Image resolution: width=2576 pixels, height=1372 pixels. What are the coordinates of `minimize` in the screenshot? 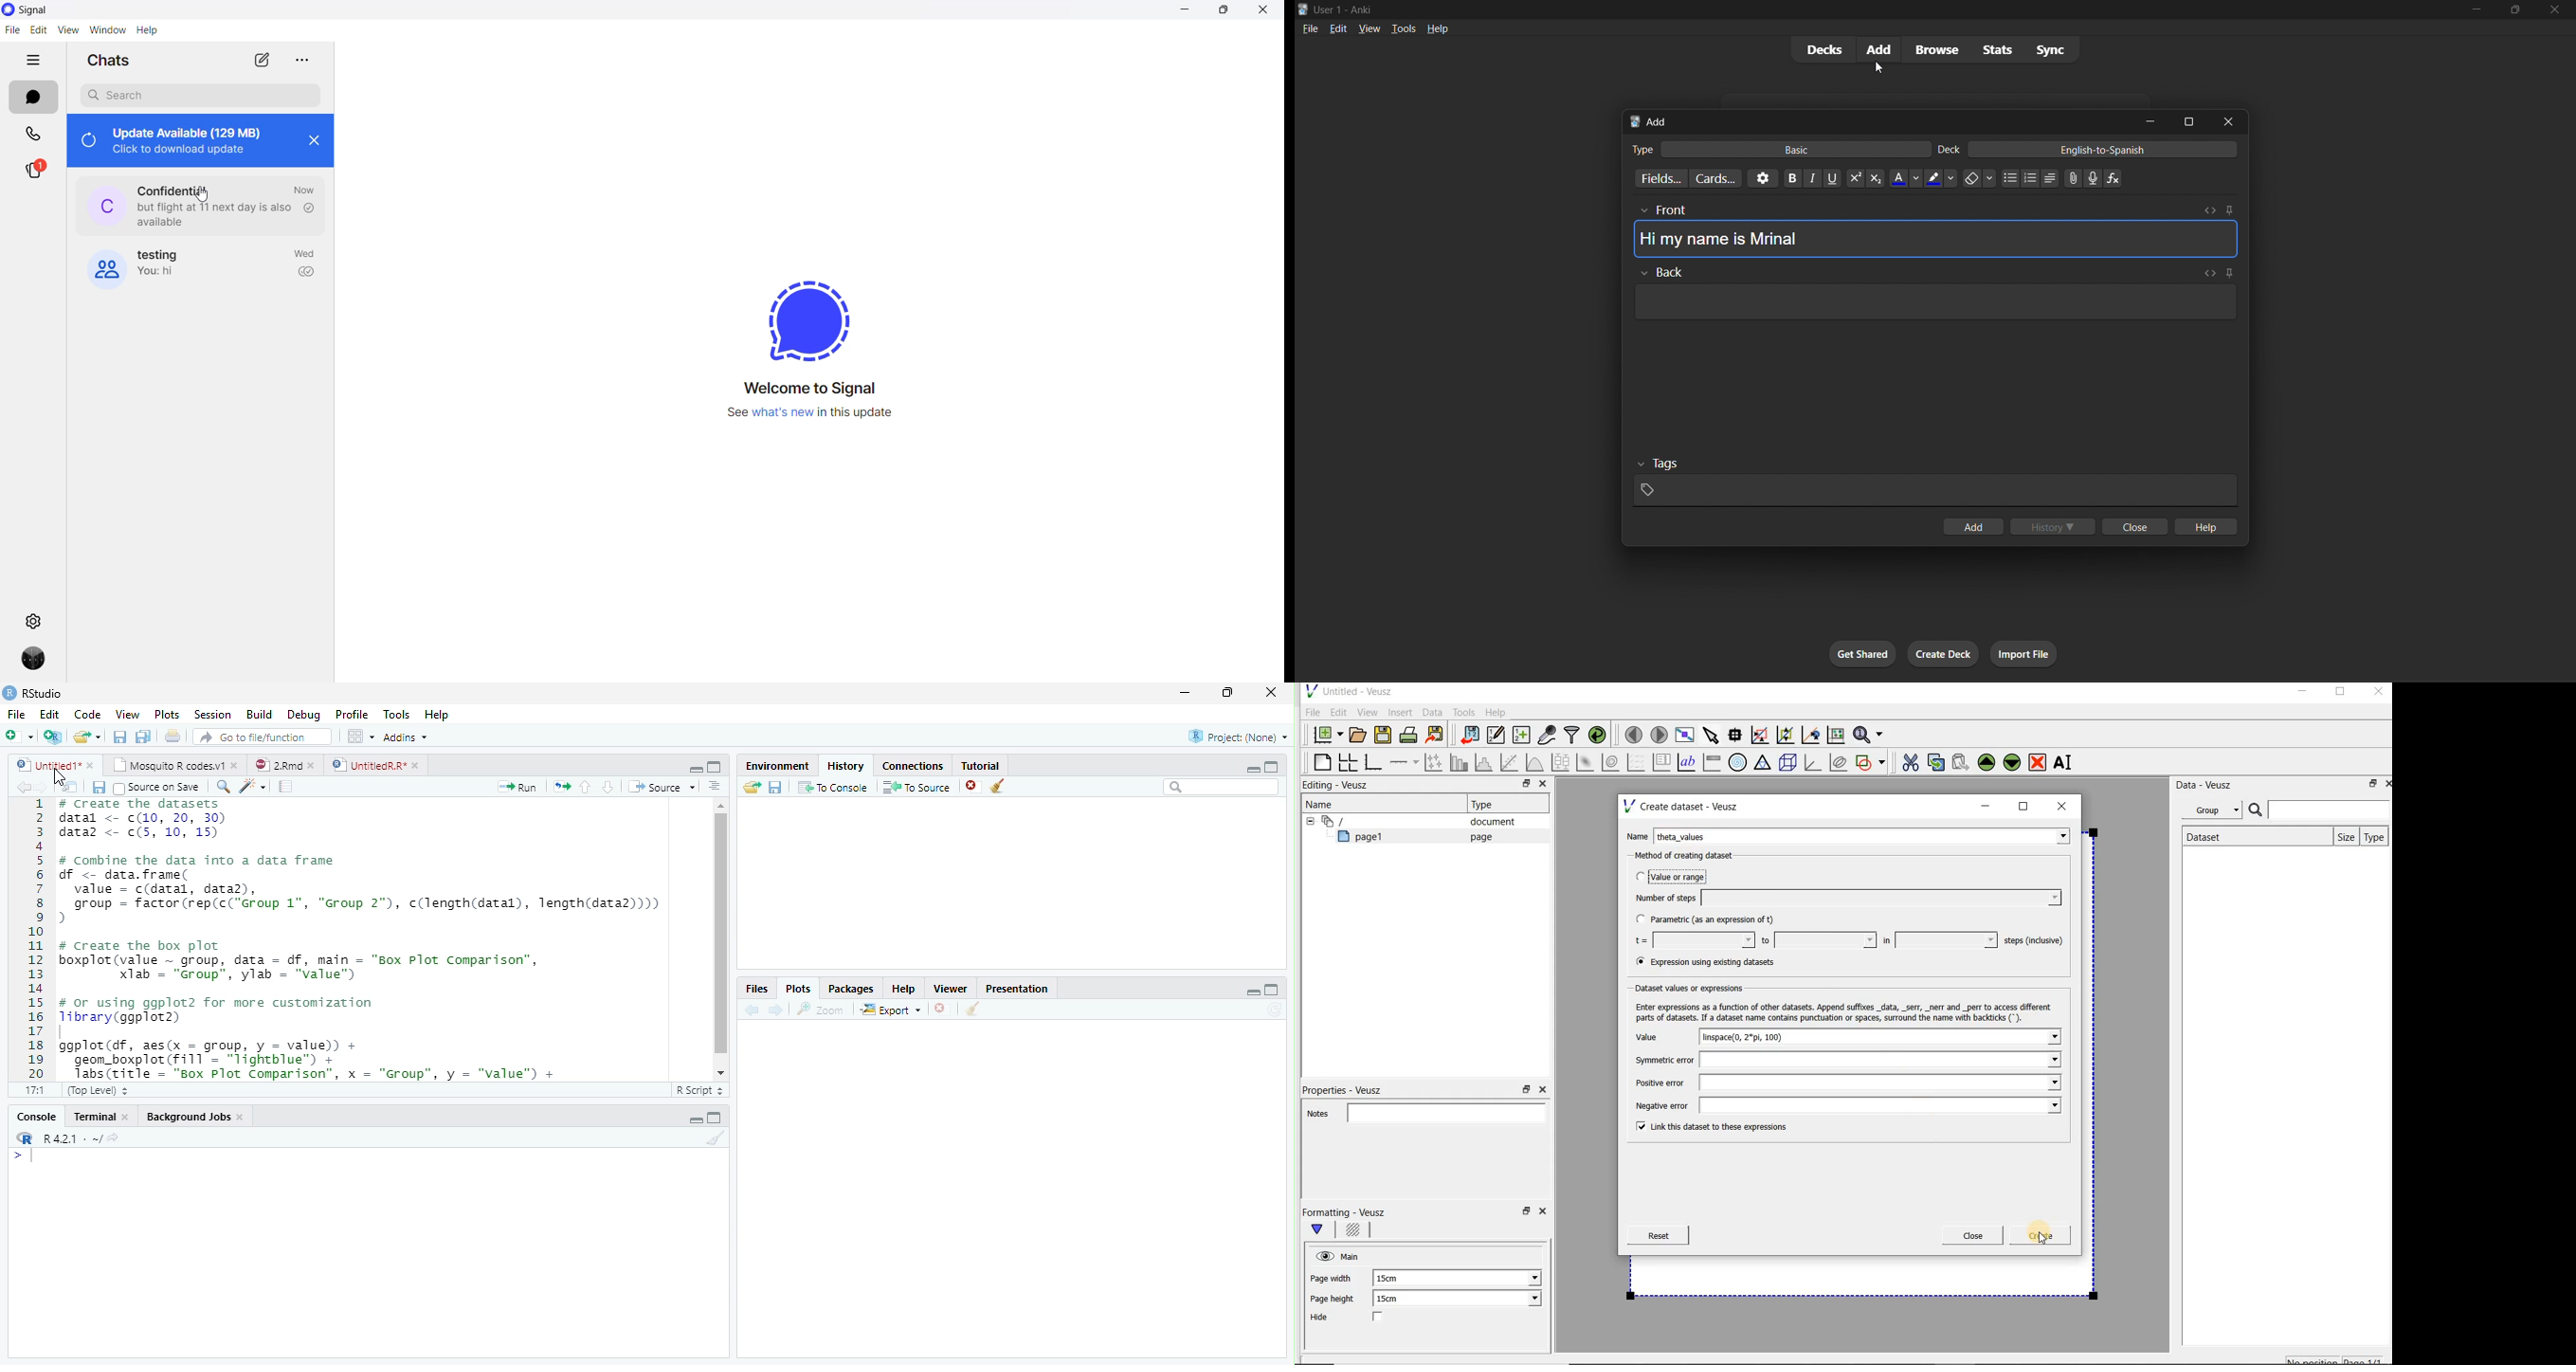 It's located at (1186, 692).